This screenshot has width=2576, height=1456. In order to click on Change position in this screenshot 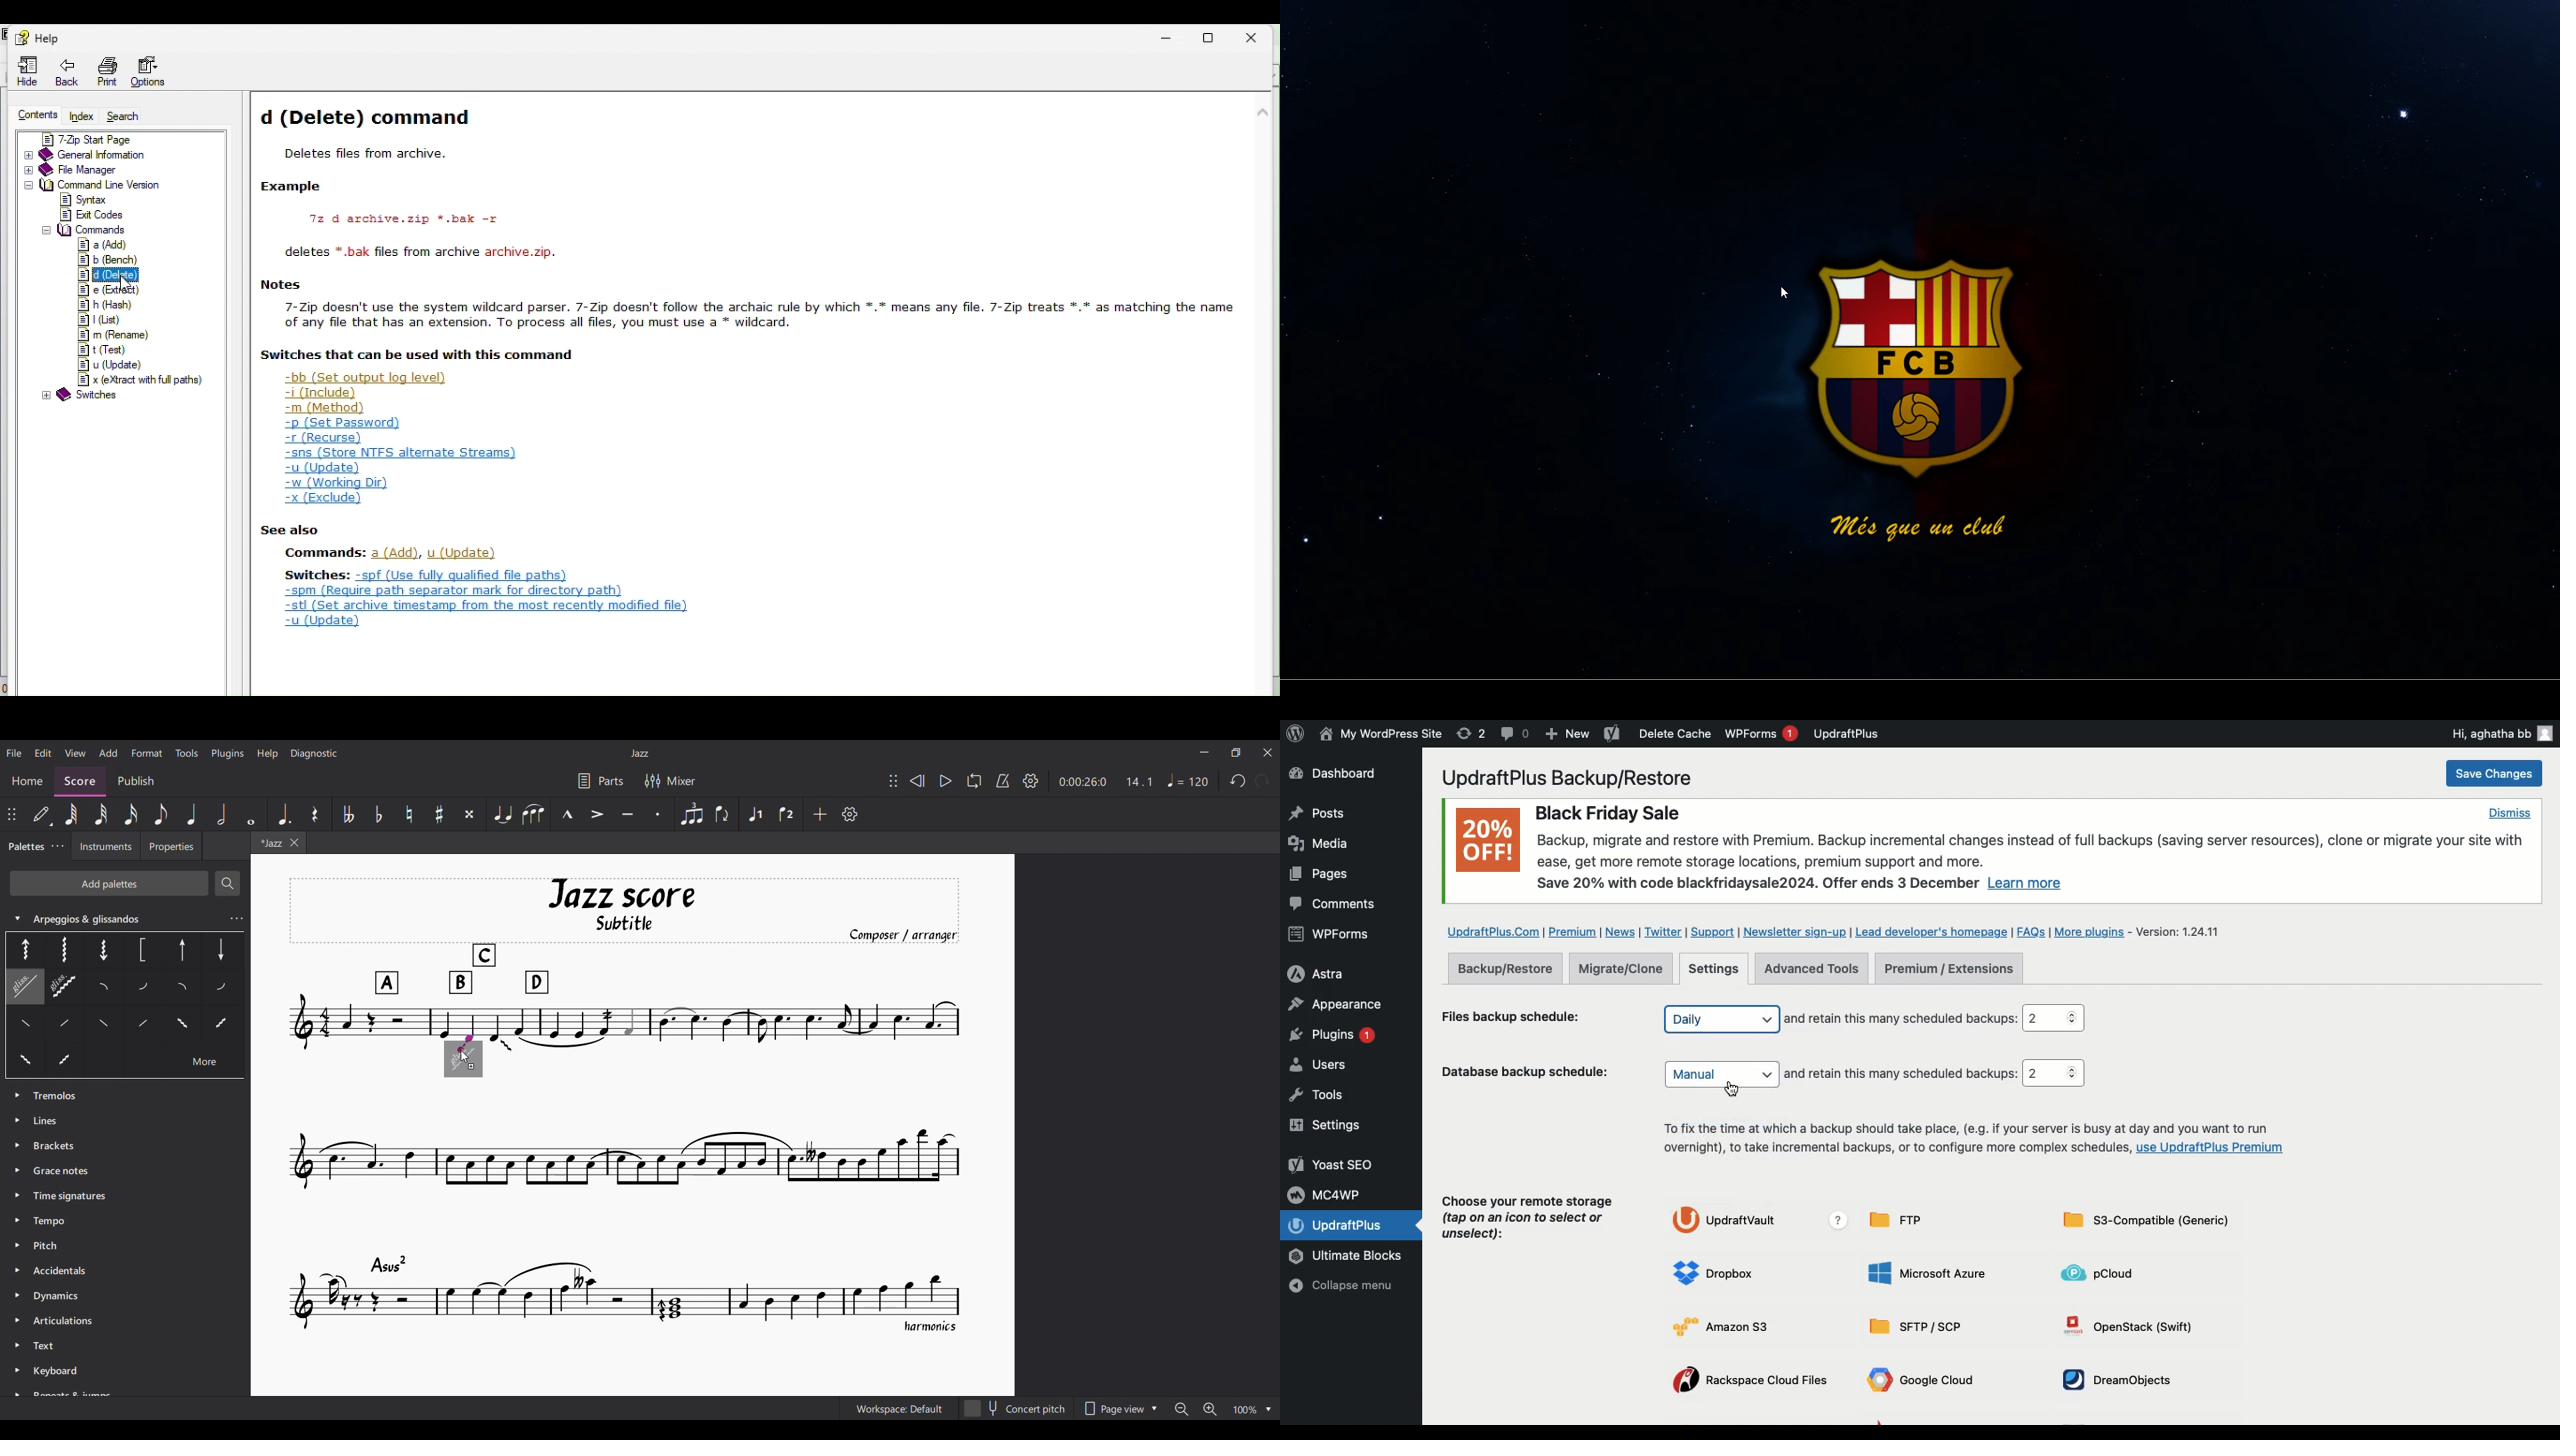, I will do `click(12, 814)`.